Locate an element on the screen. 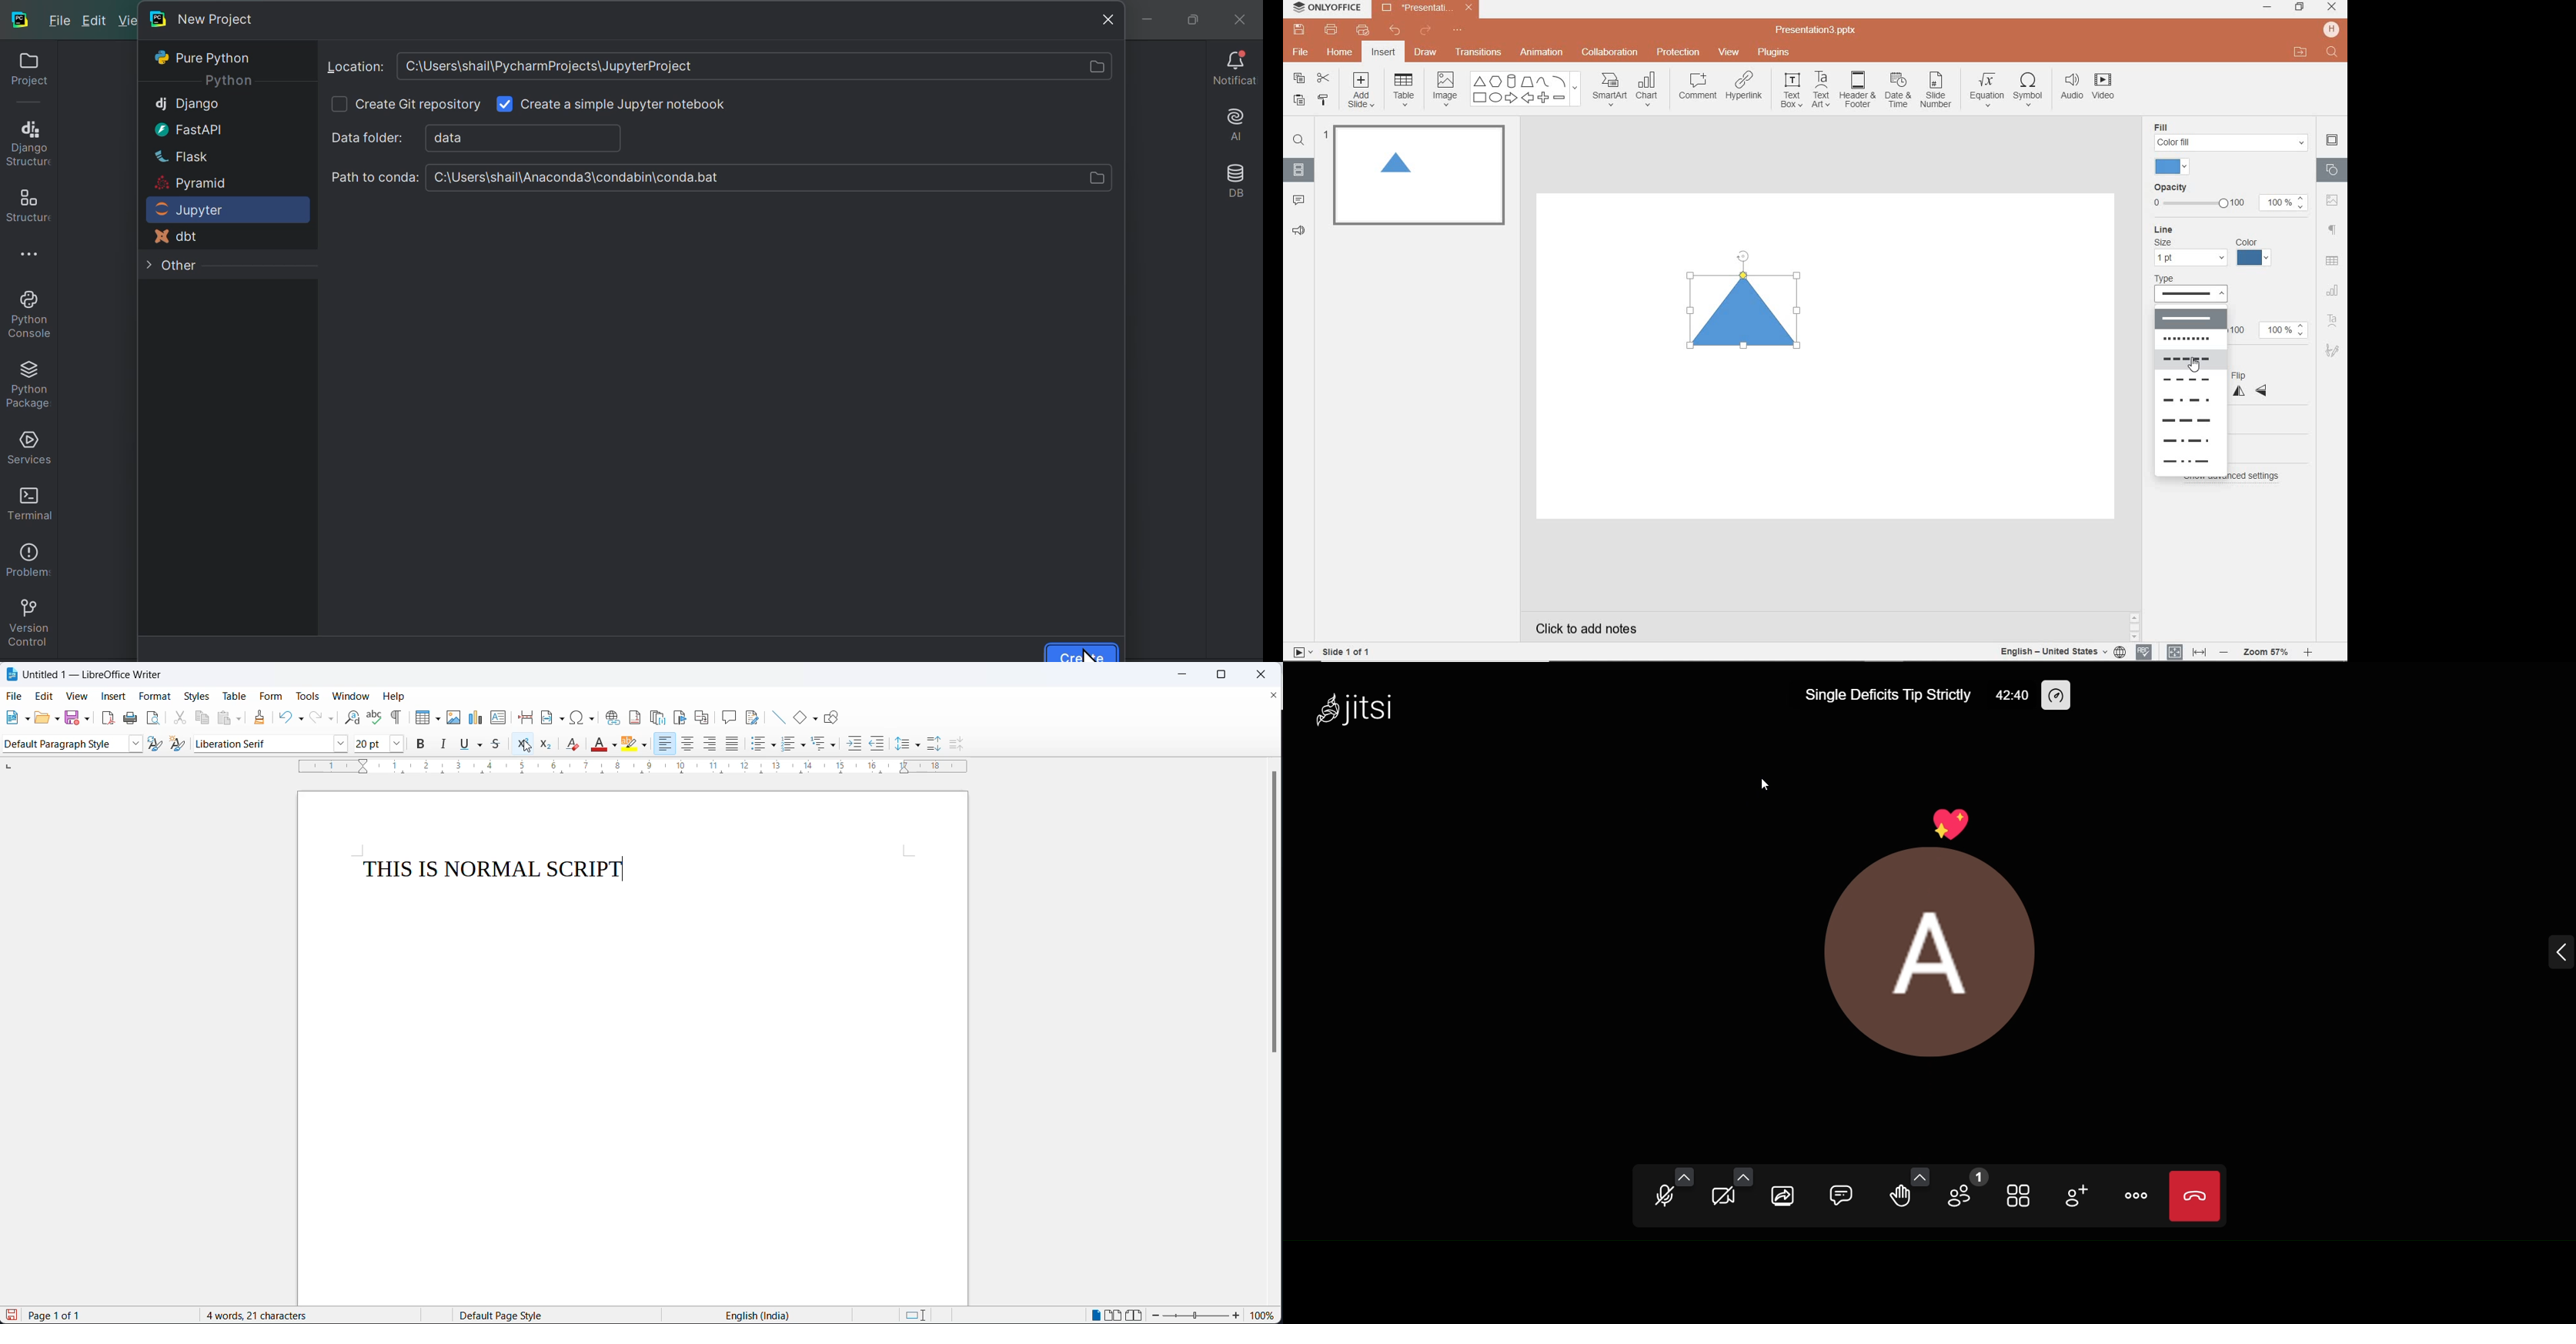 This screenshot has height=1344, width=2576. line types is located at coordinates (2188, 391).